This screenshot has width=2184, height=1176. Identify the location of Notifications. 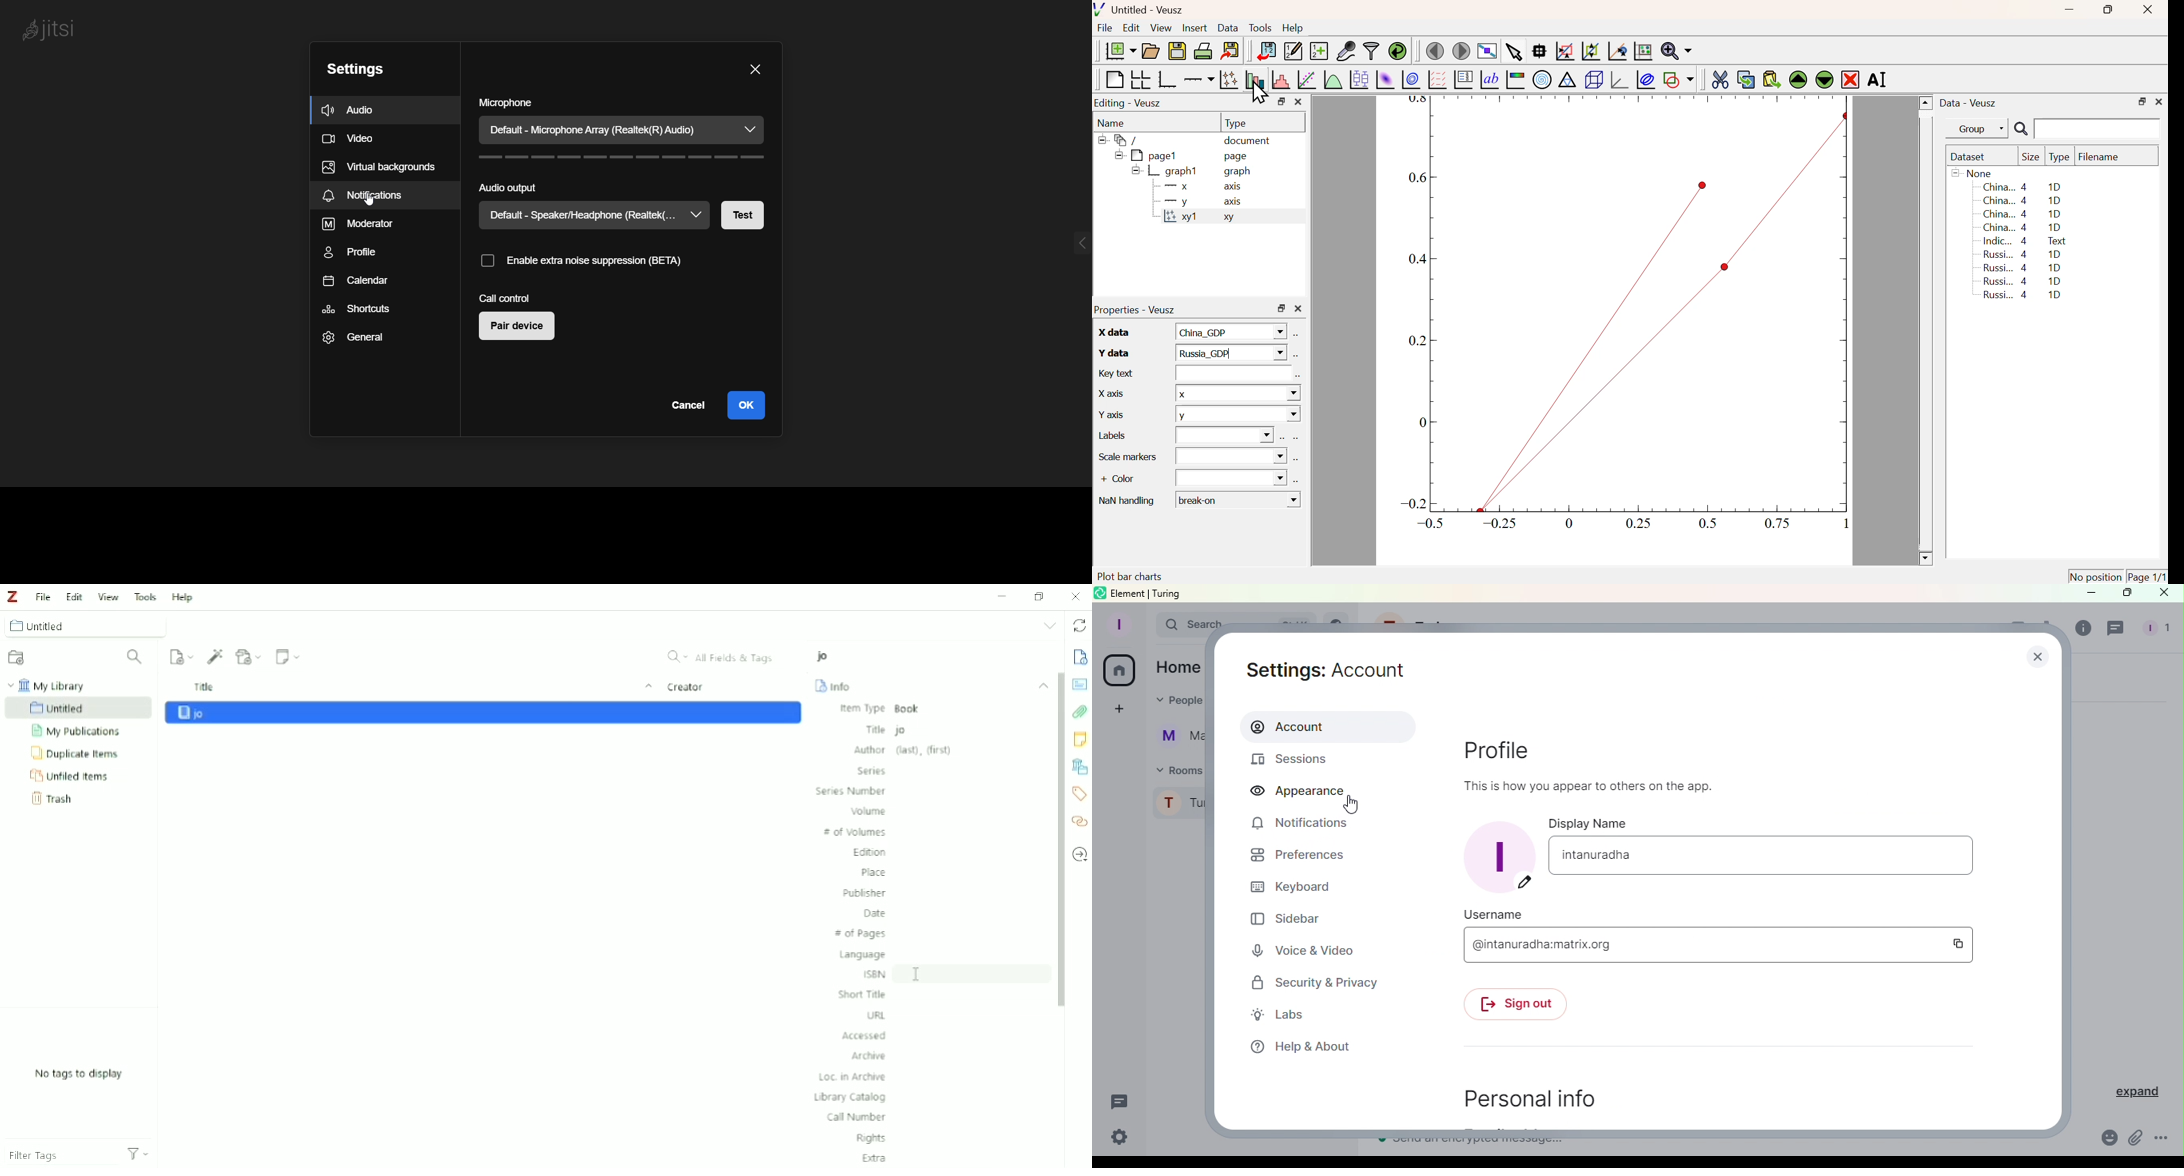
(1301, 825).